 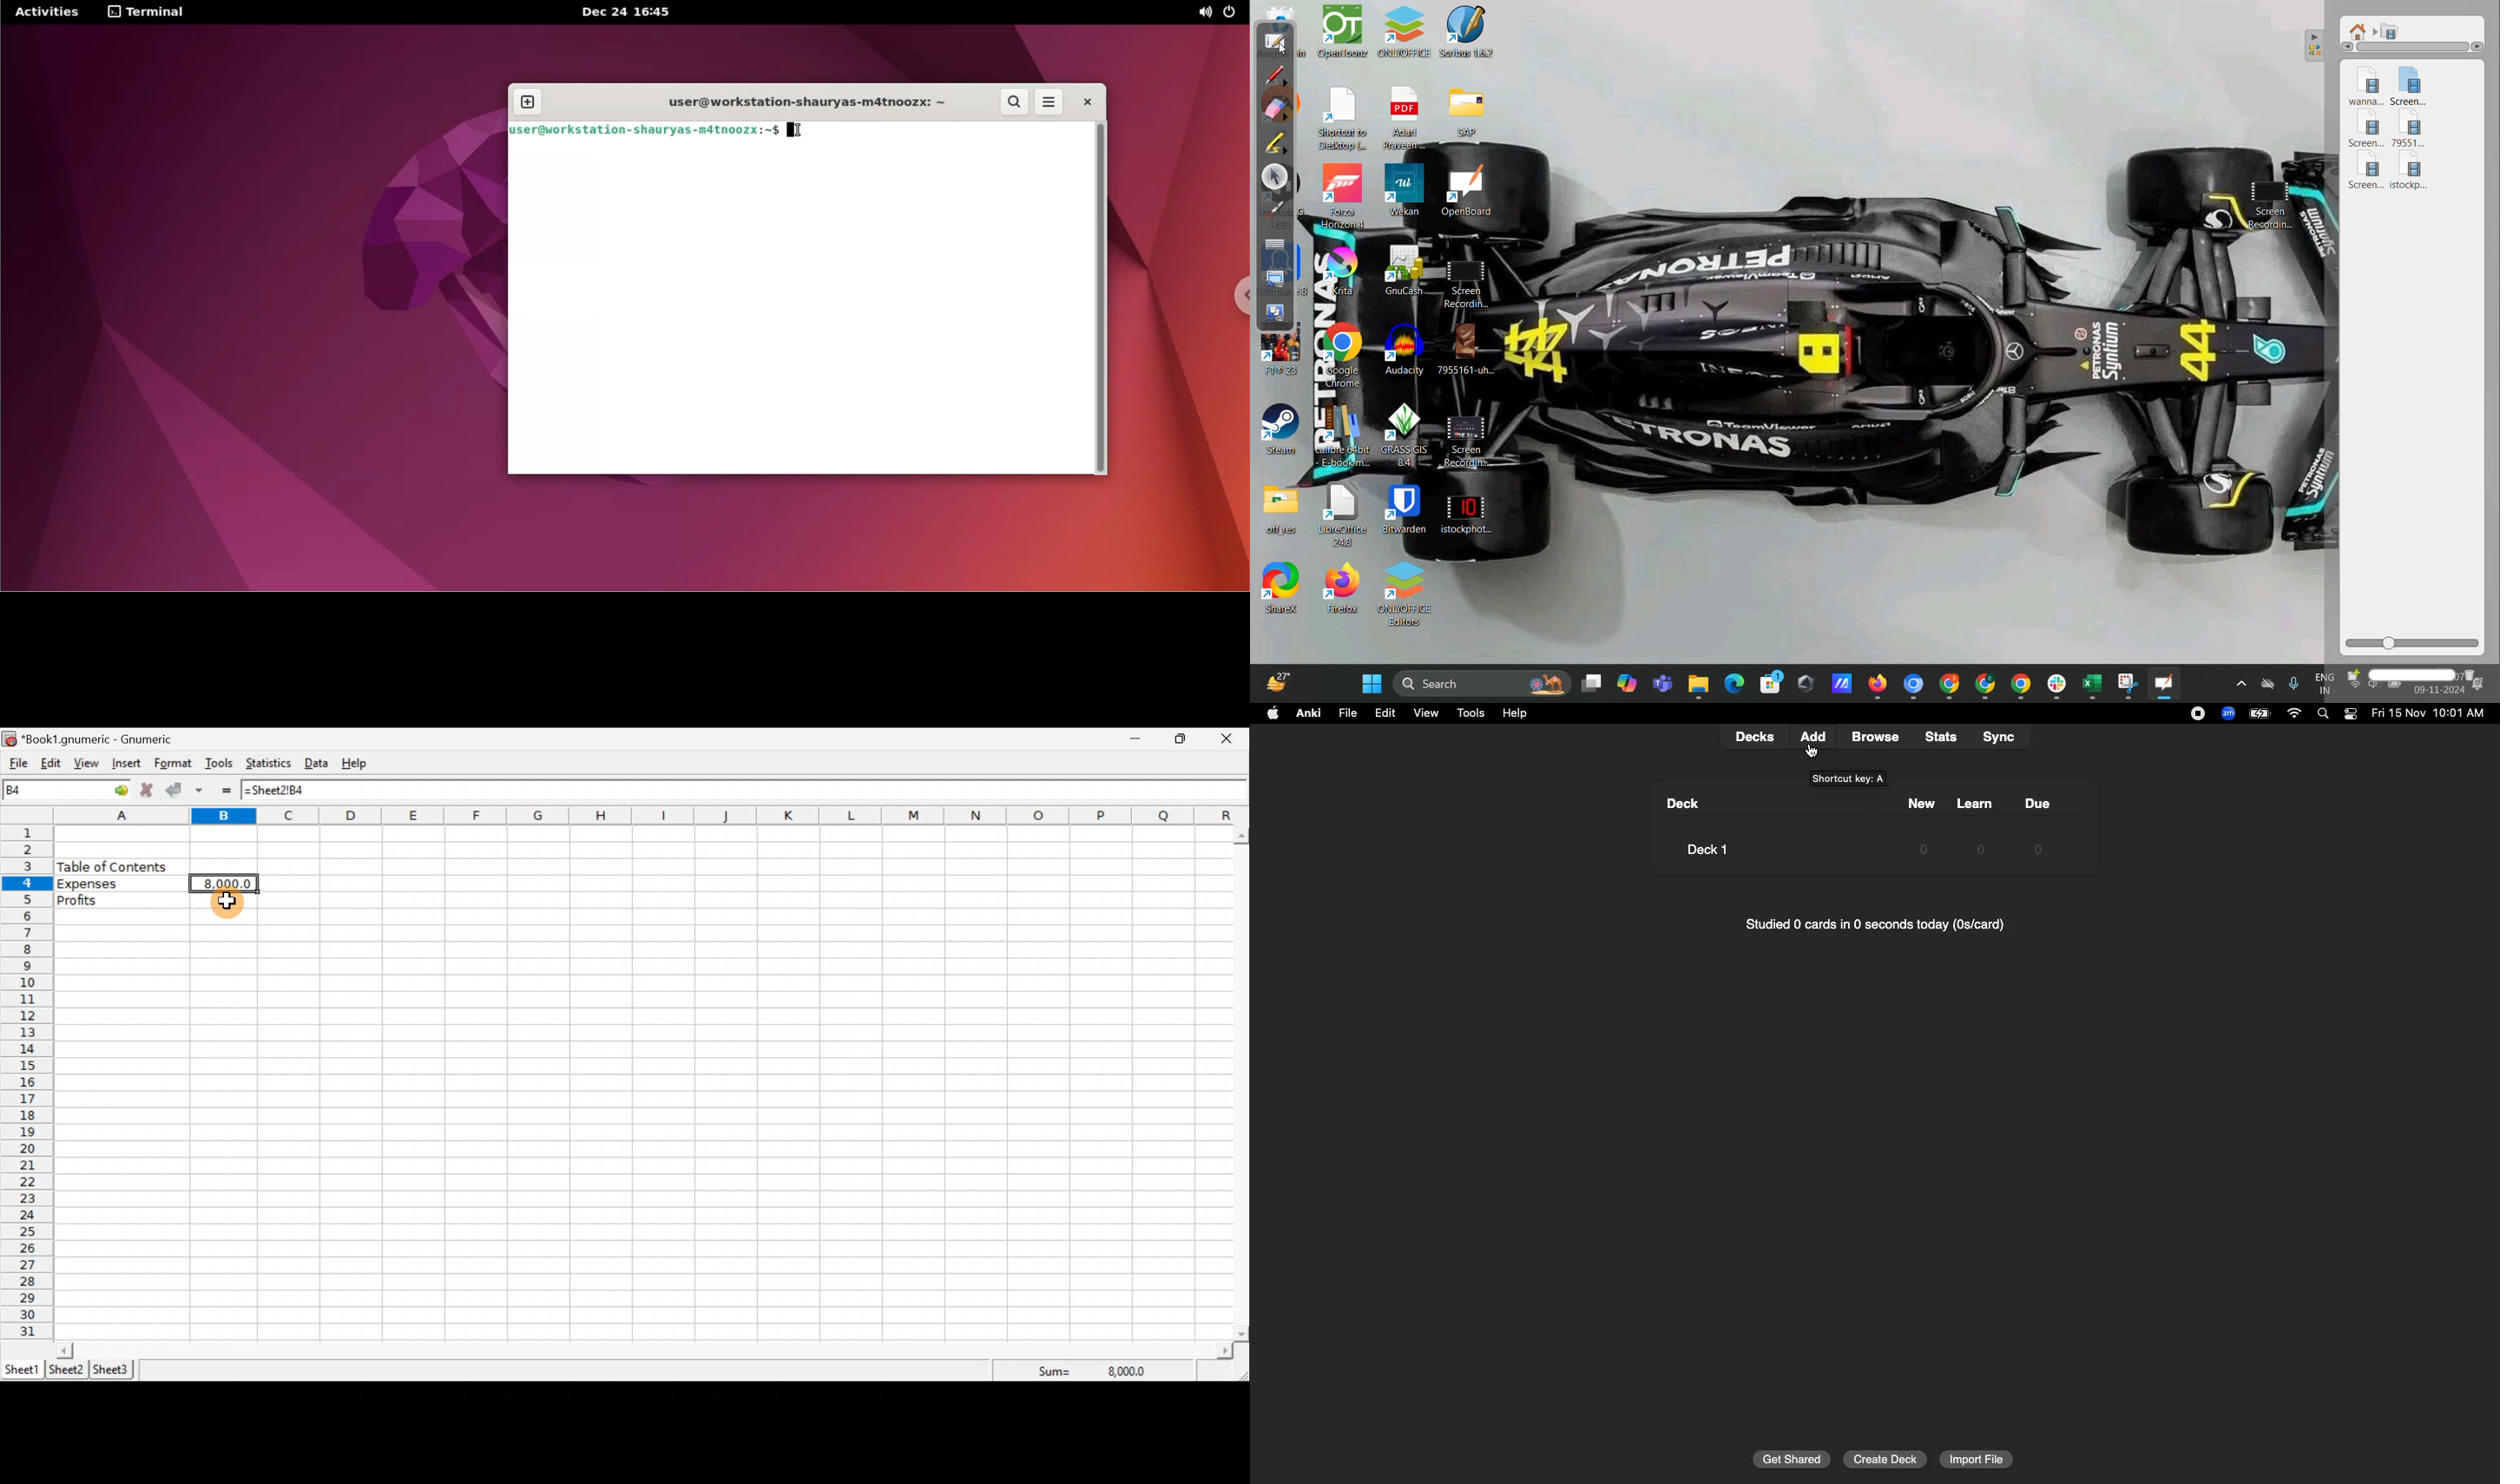 I want to click on numbering column, so click(x=26, y=1084).